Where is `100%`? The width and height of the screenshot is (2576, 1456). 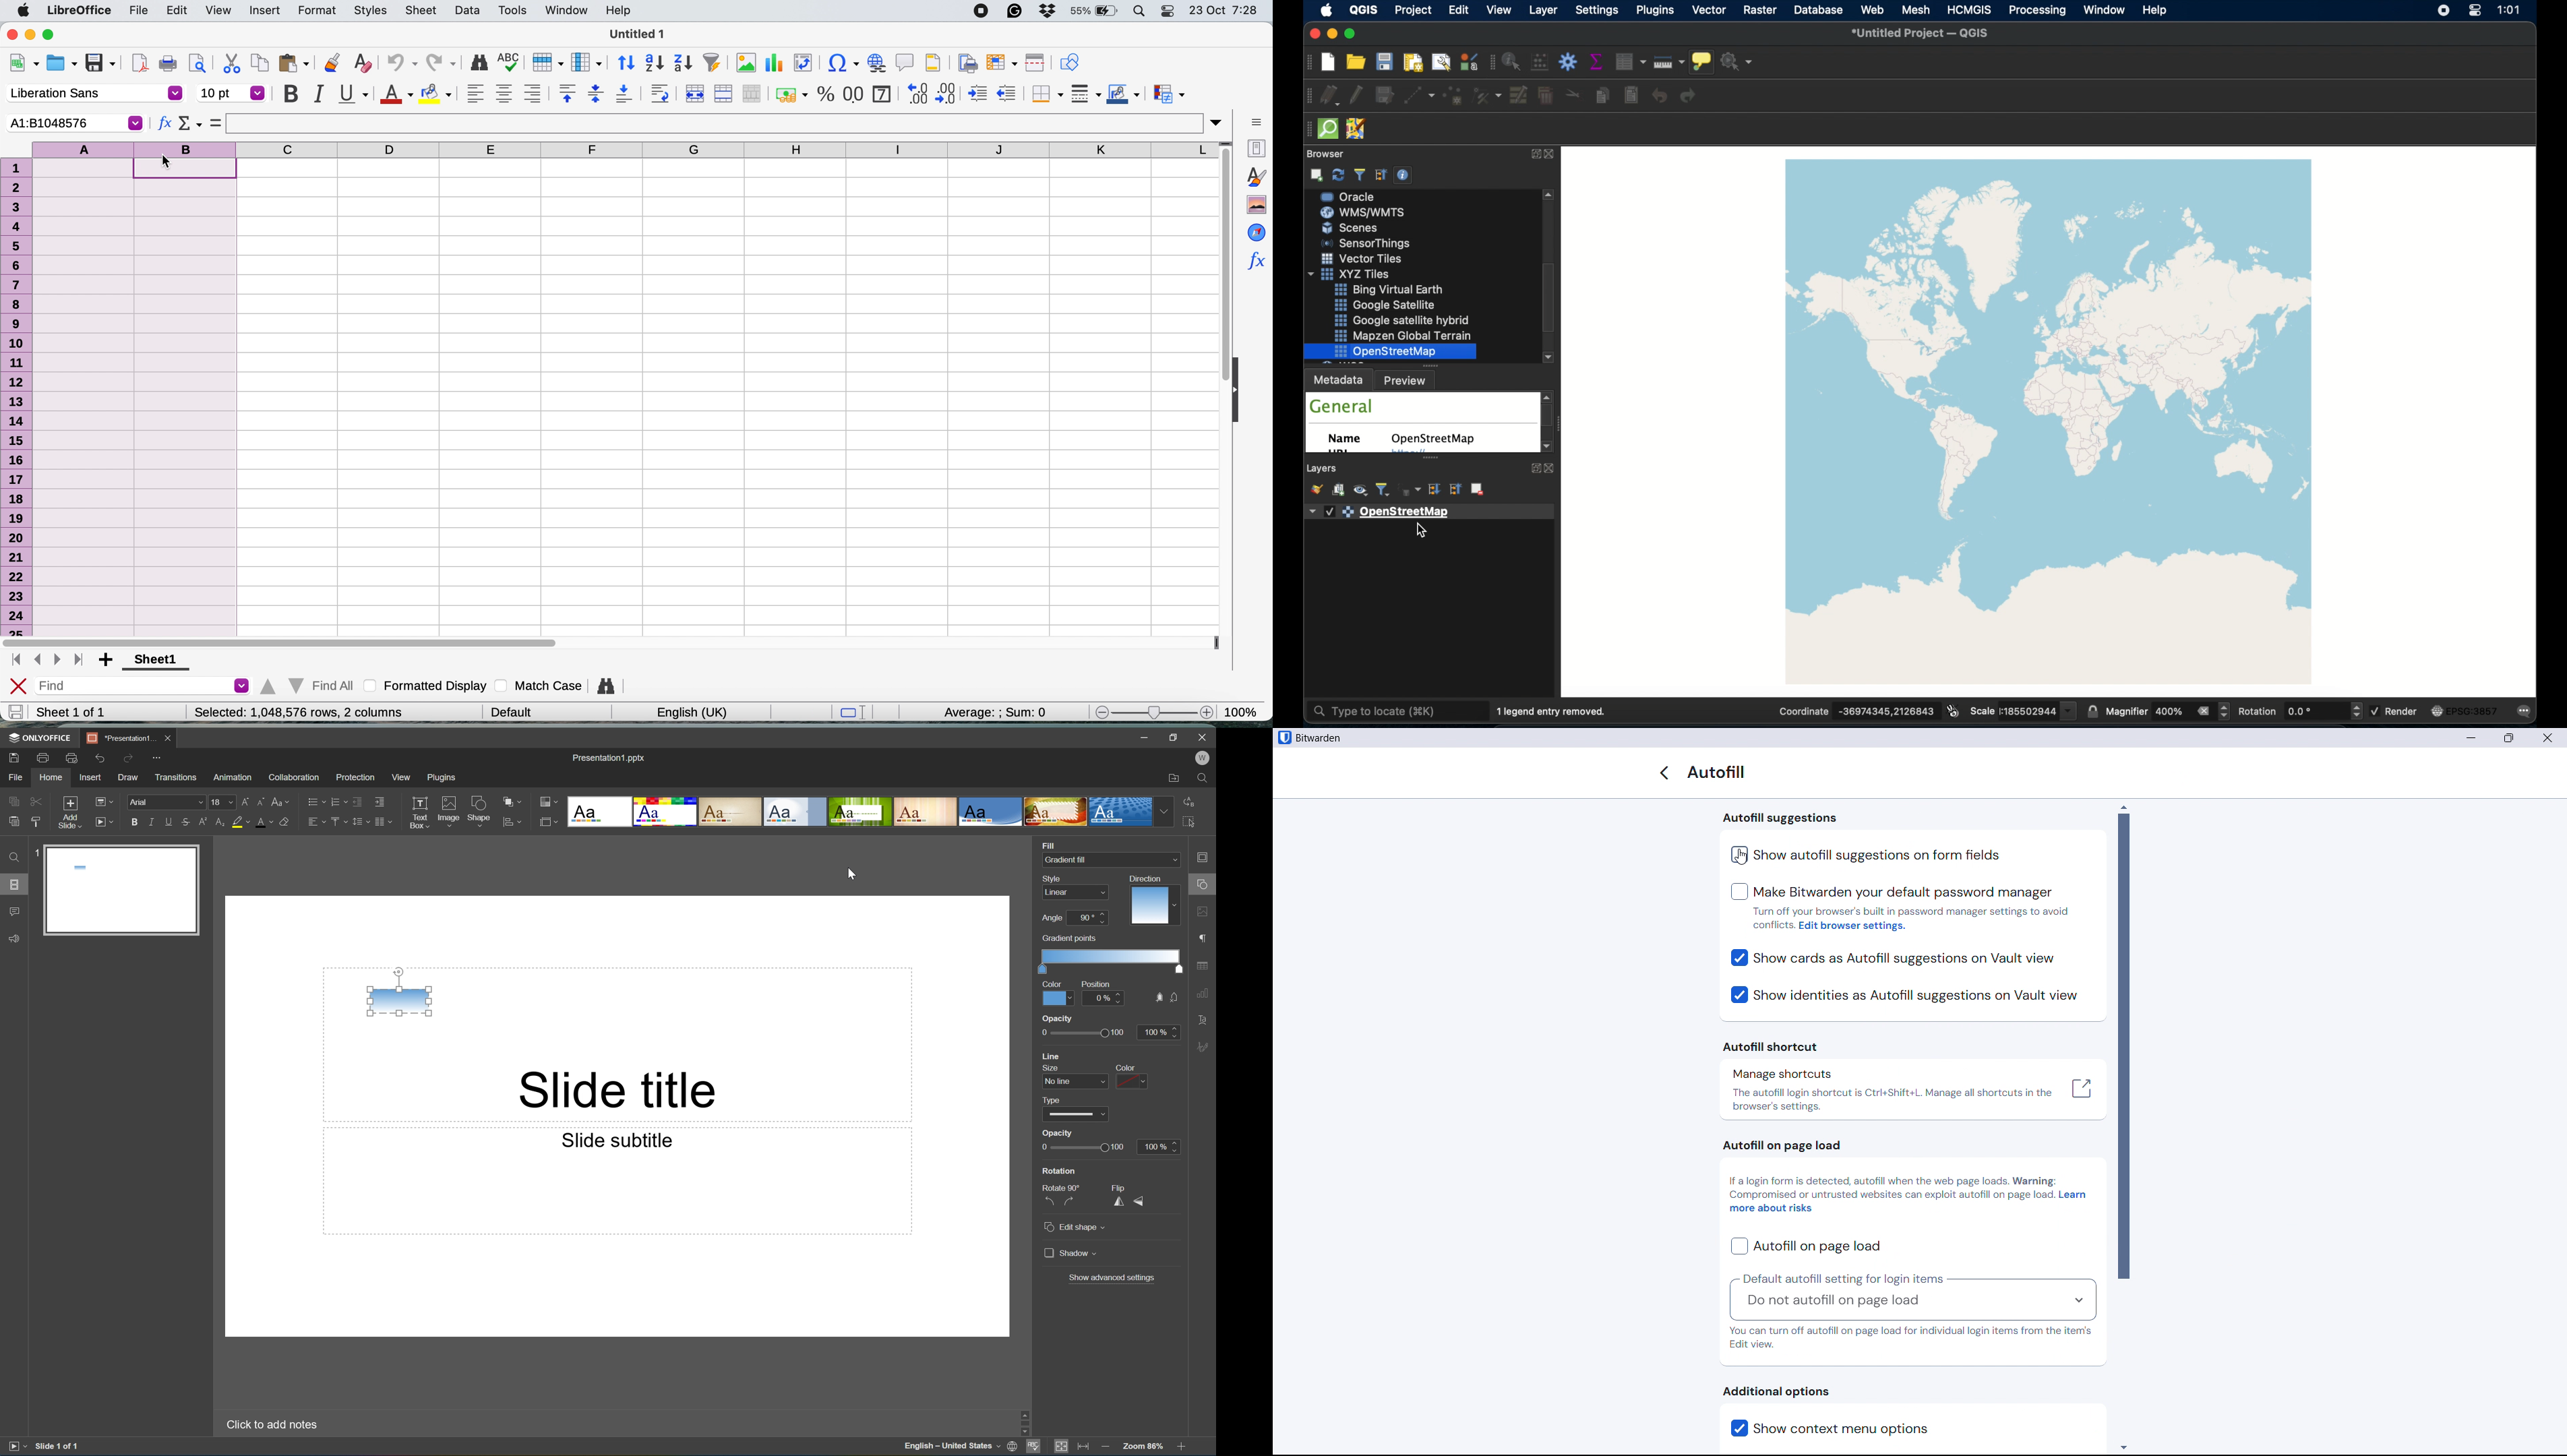 100% is located at coordinates (1159, 1032).